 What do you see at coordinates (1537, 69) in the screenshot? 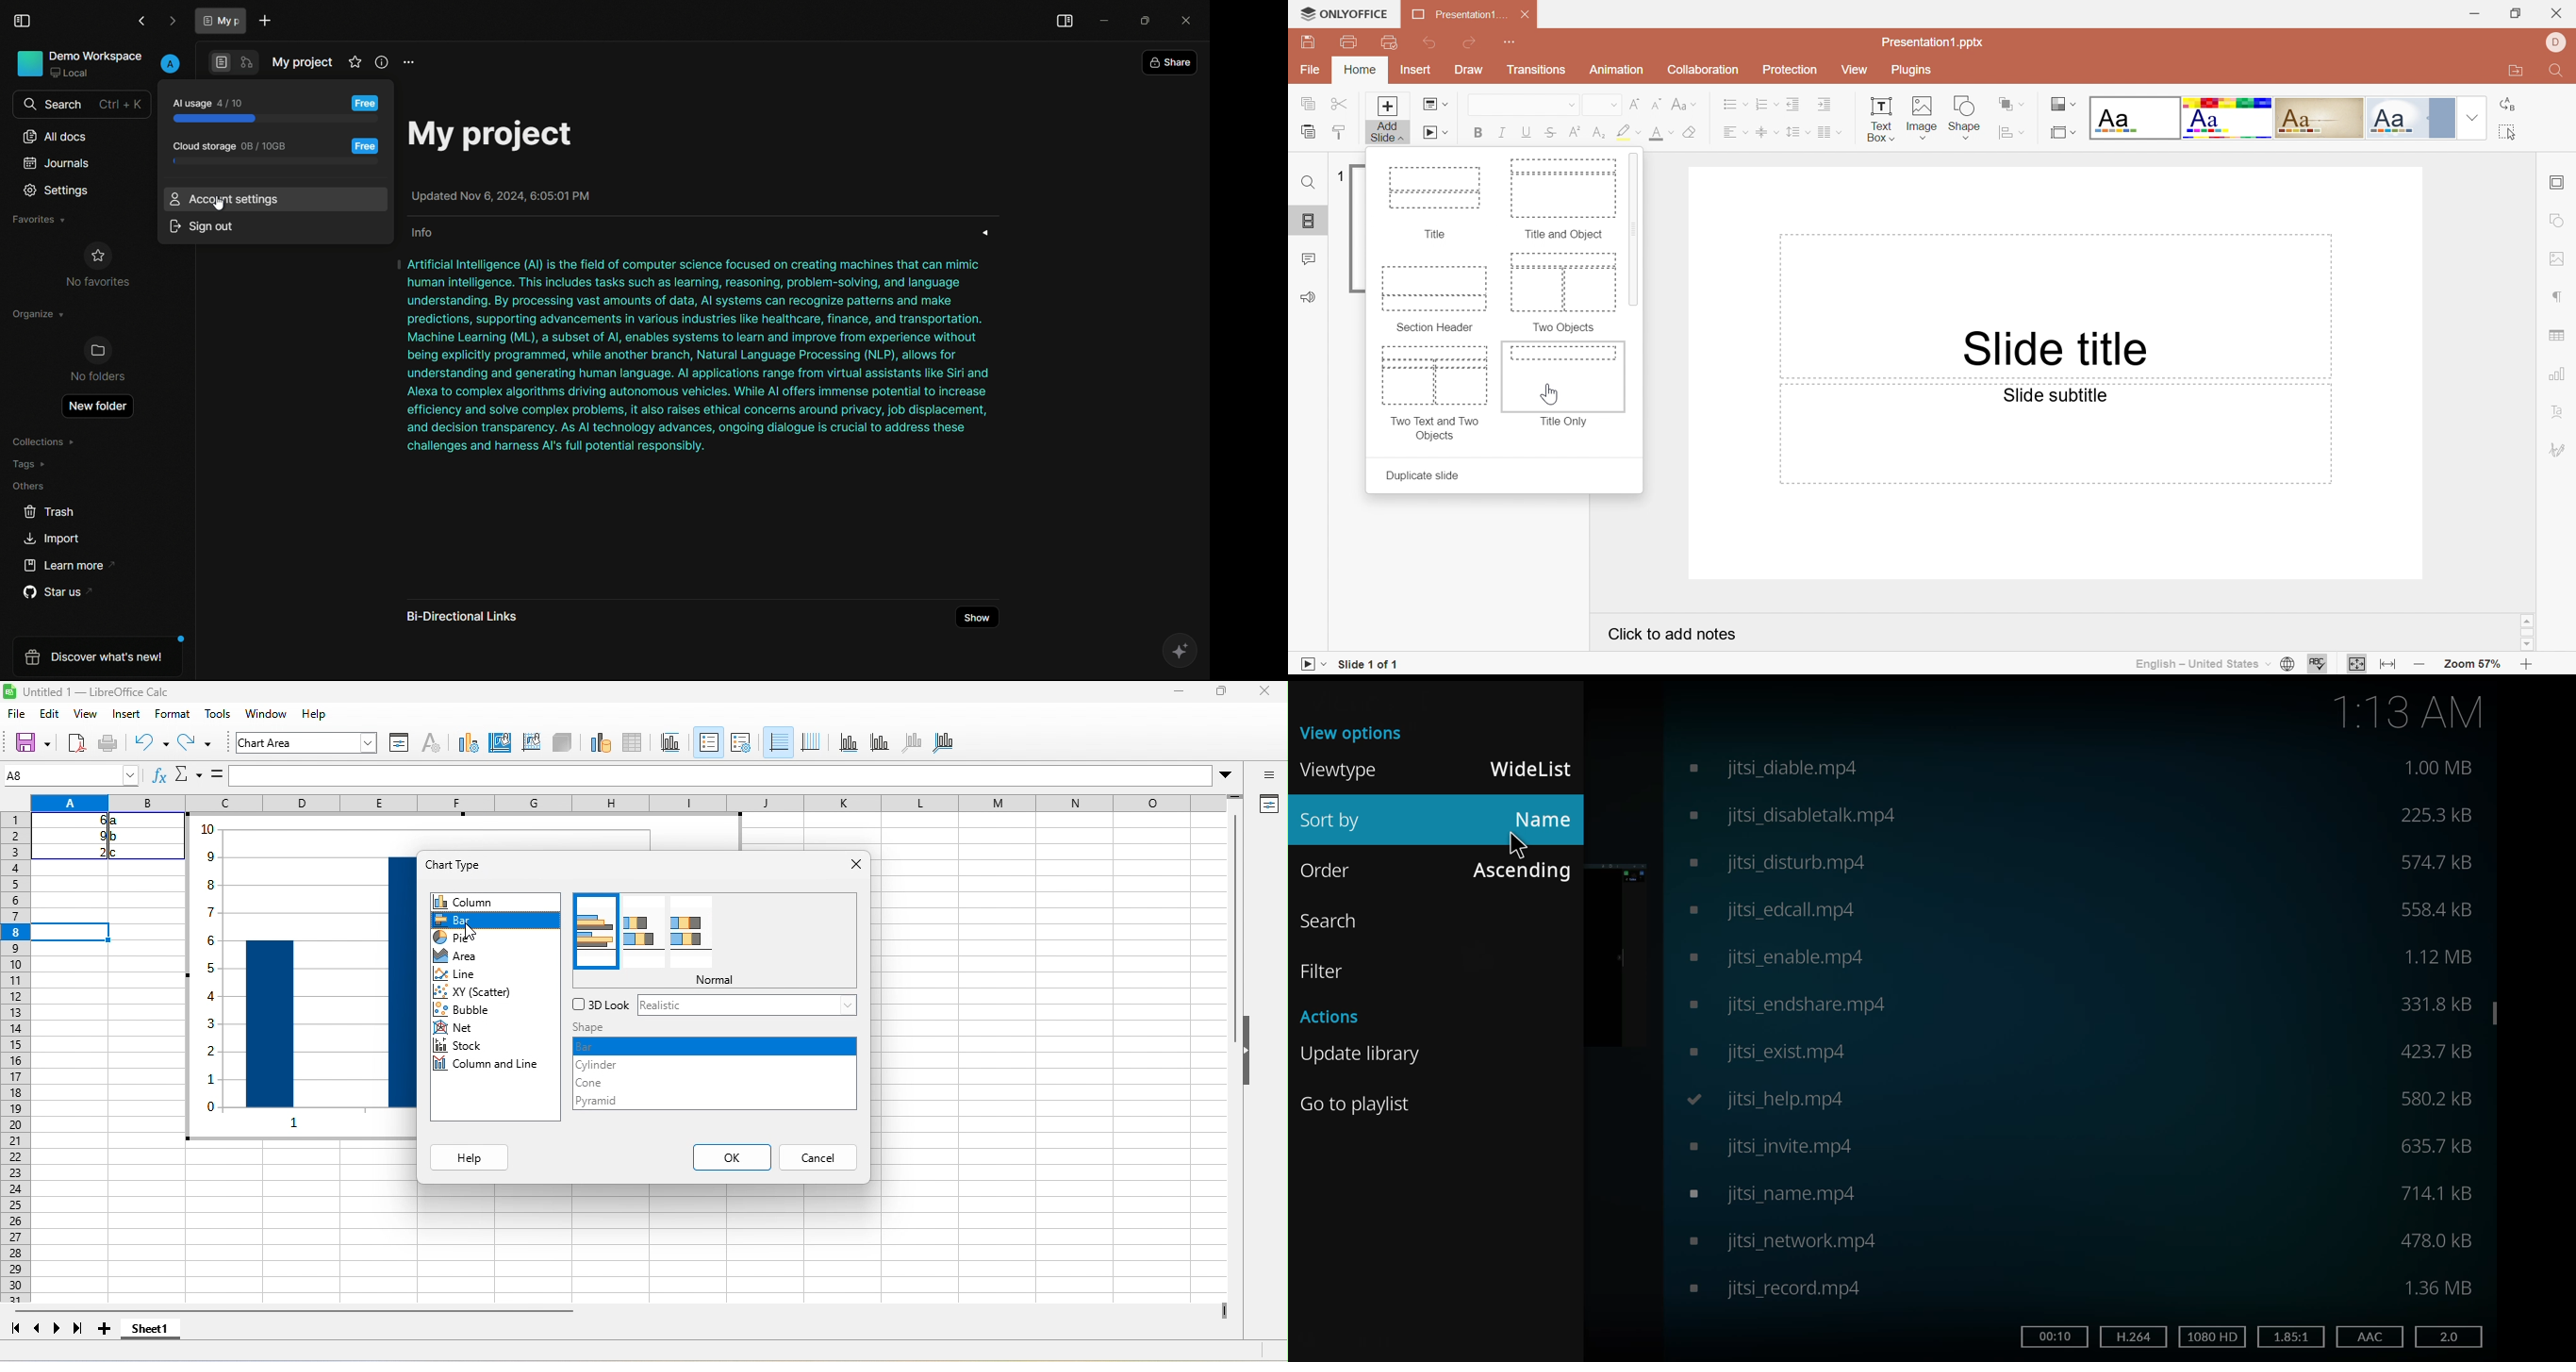
I see `Transition` at bounding box center [1537, 69].